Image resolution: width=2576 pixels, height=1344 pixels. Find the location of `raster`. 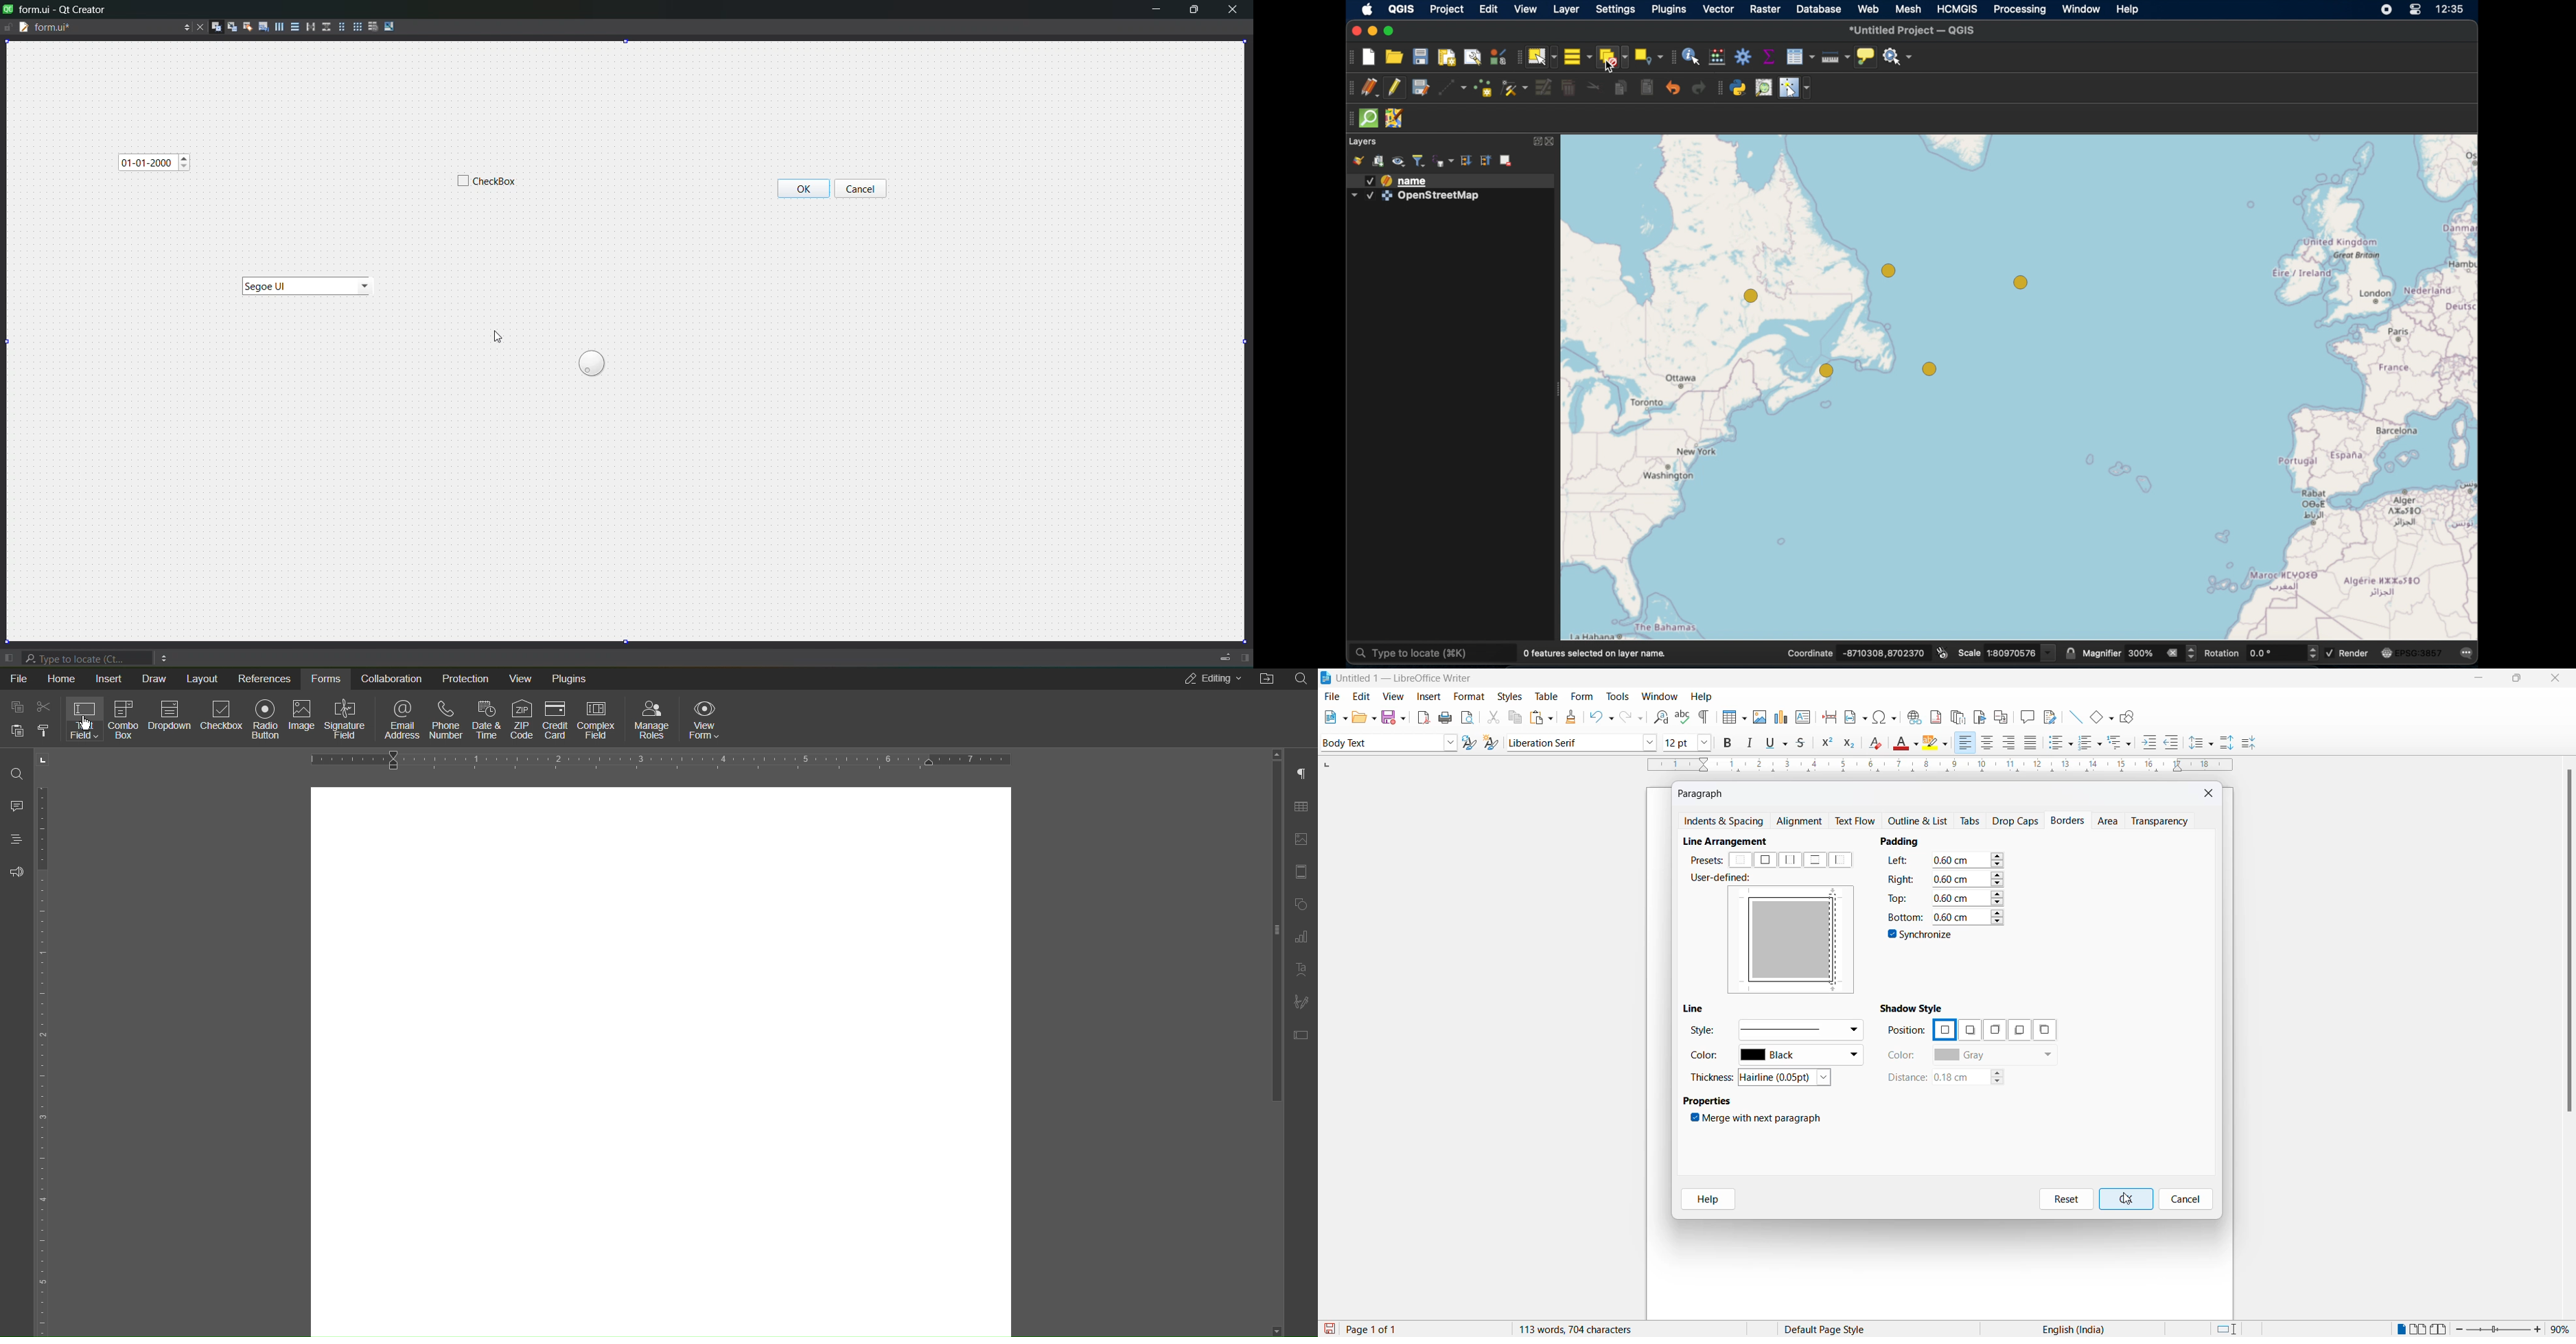

raster is located at coordinates (1767, 10).